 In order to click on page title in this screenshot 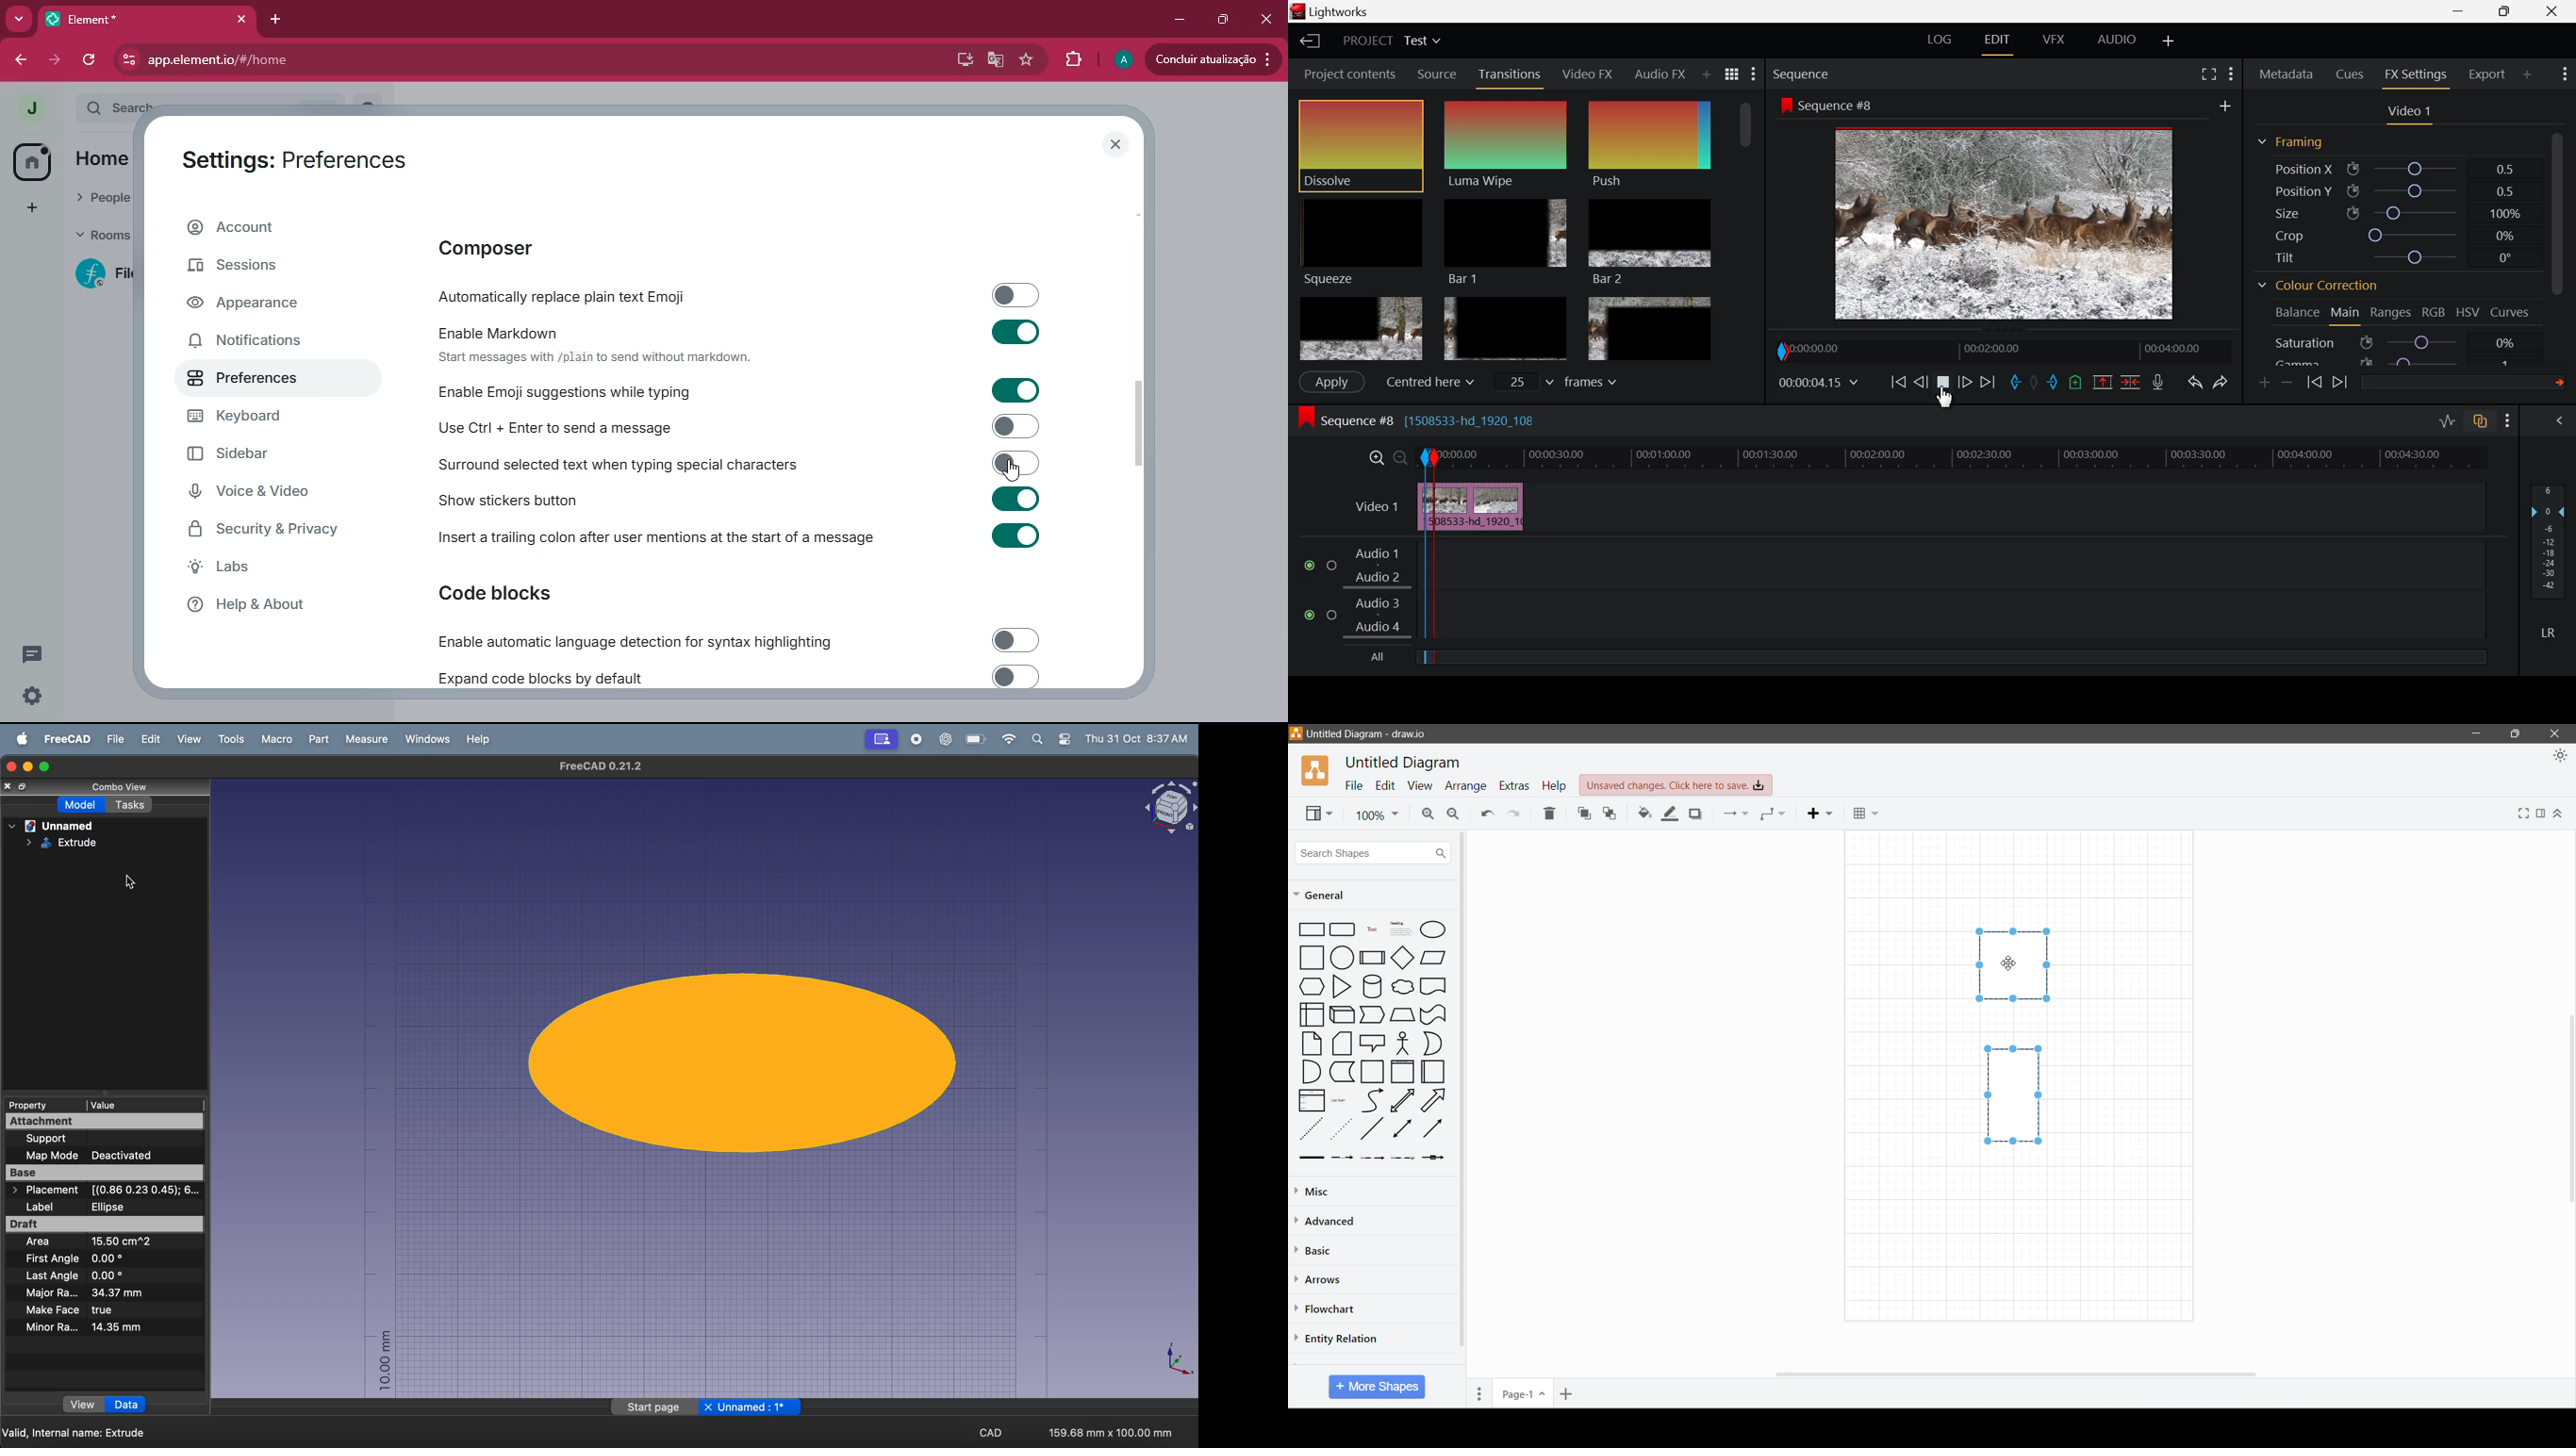, I will do `click(705, 1408)`.